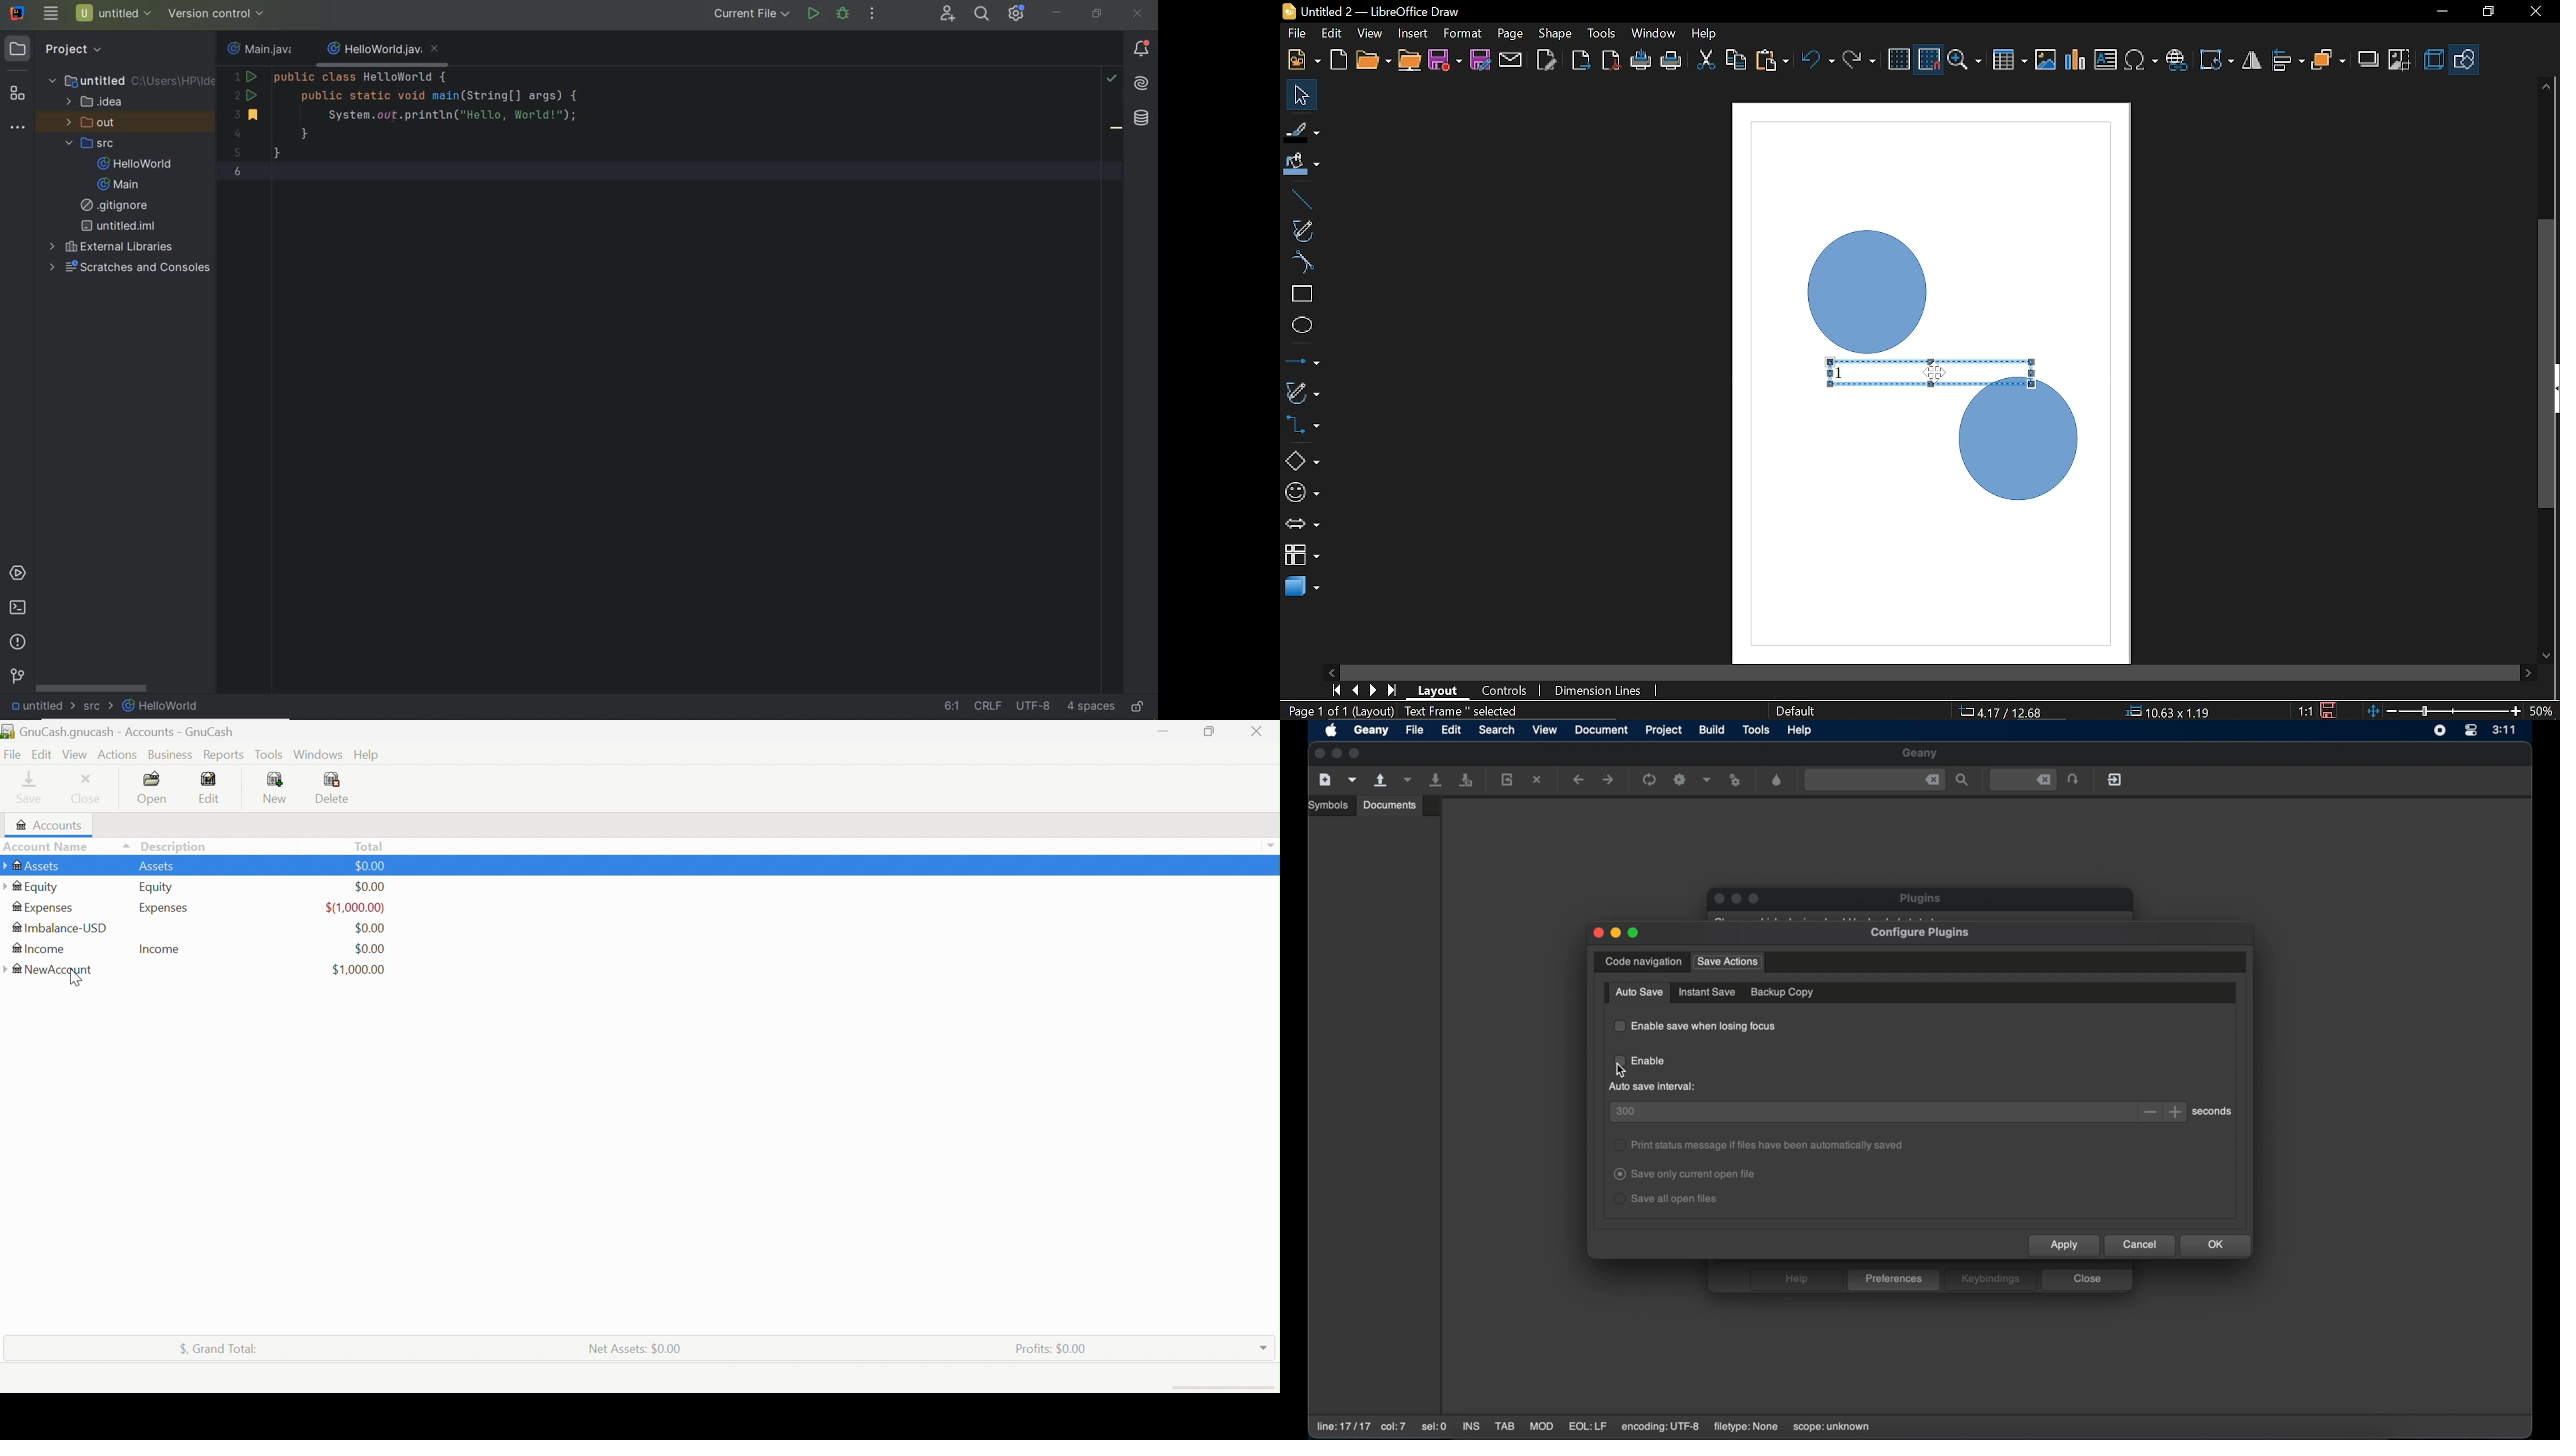 This screenshot has height=1456, width=2576. What do you see at coordinates (1556, 33) in the screenshot?
I see `Shape` at bounding box center [1556, 33].